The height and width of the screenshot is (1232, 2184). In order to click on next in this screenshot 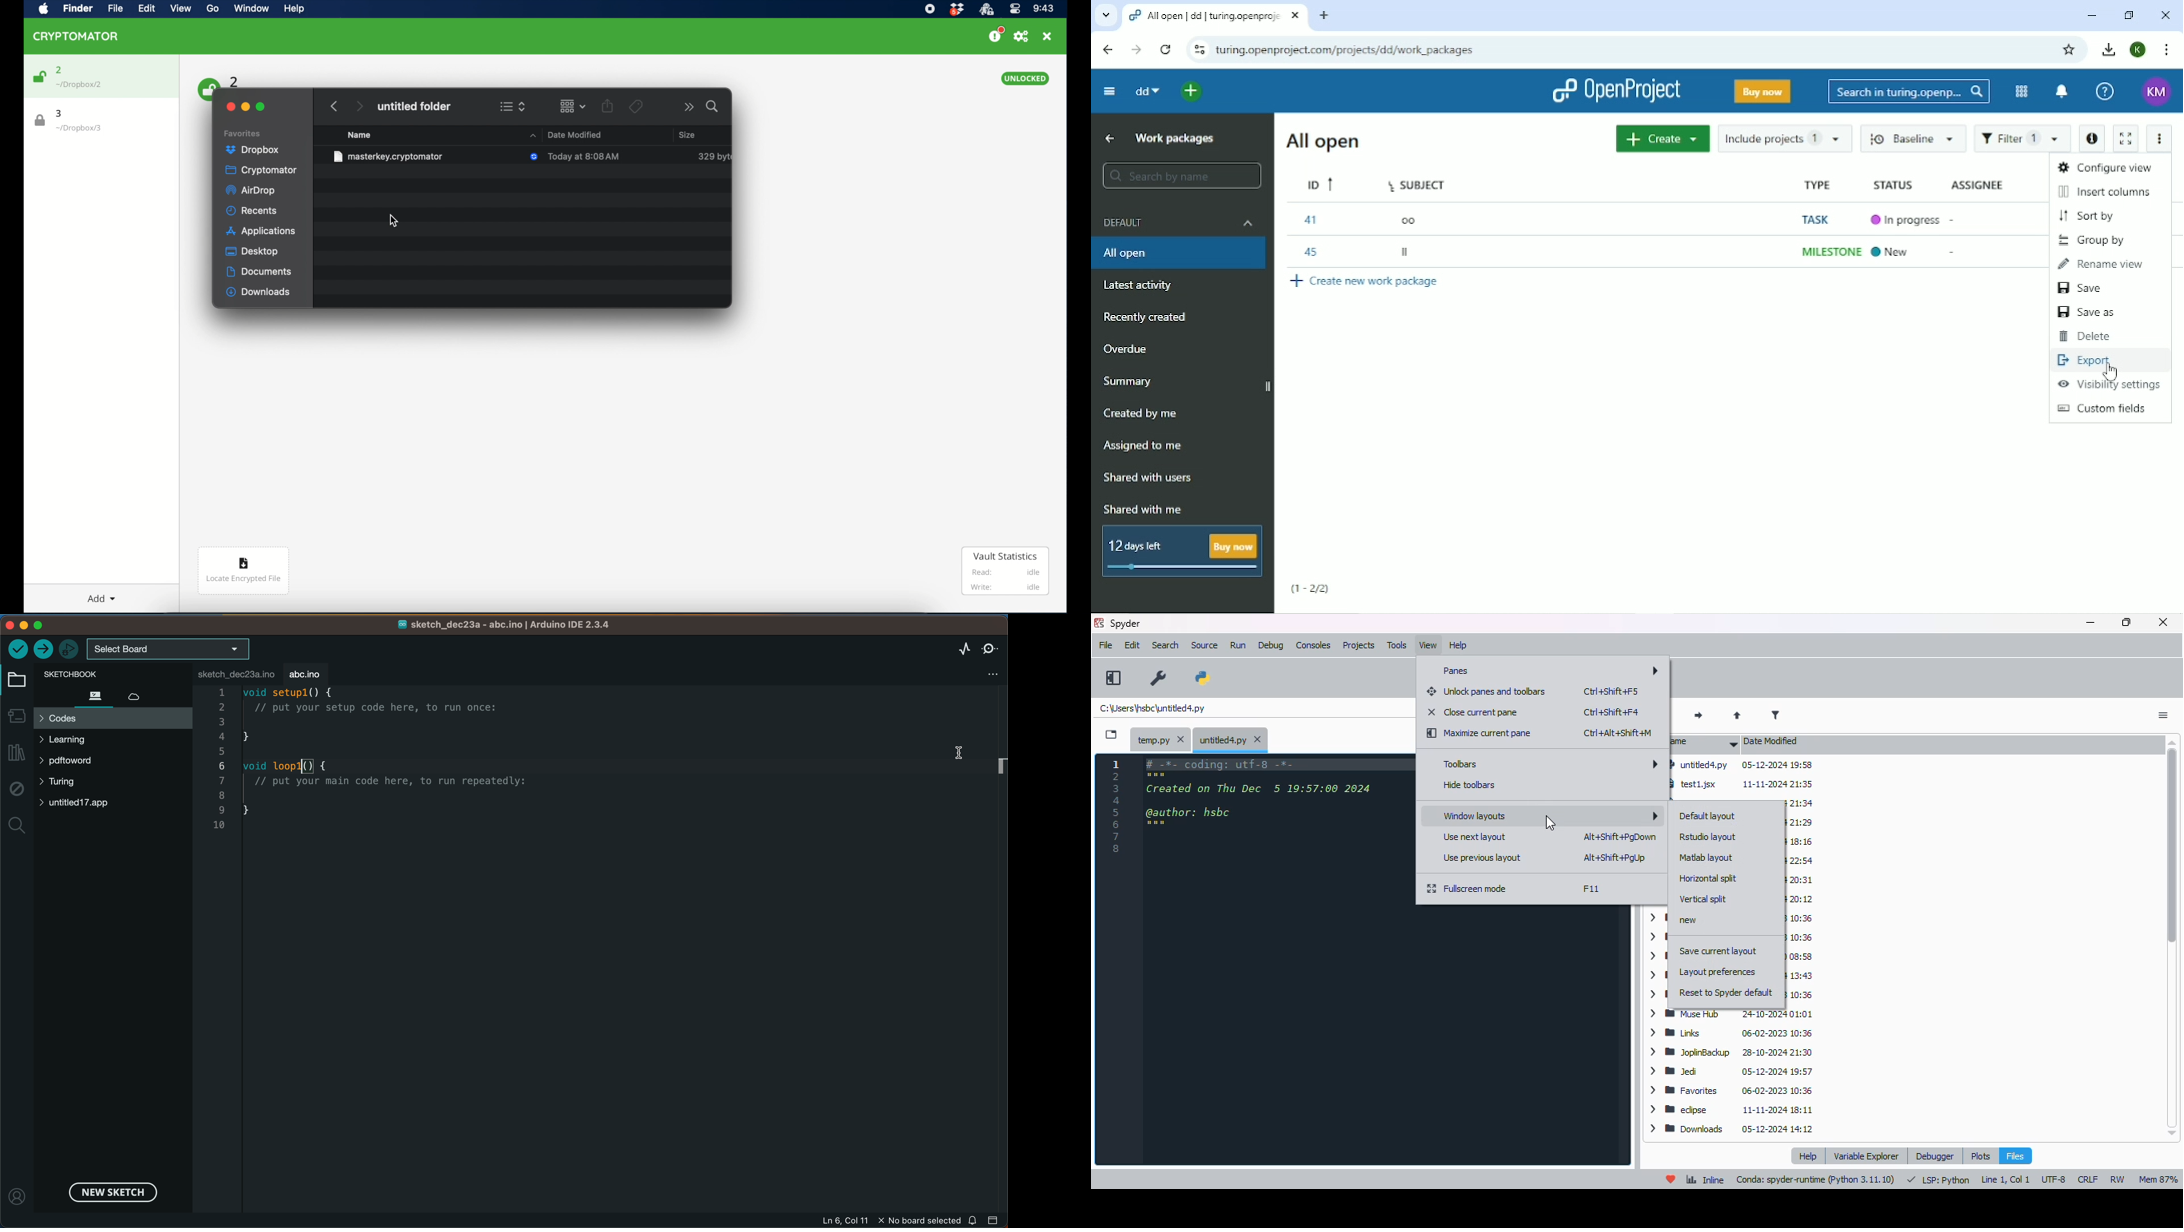, I will do `click(359, 106)`.